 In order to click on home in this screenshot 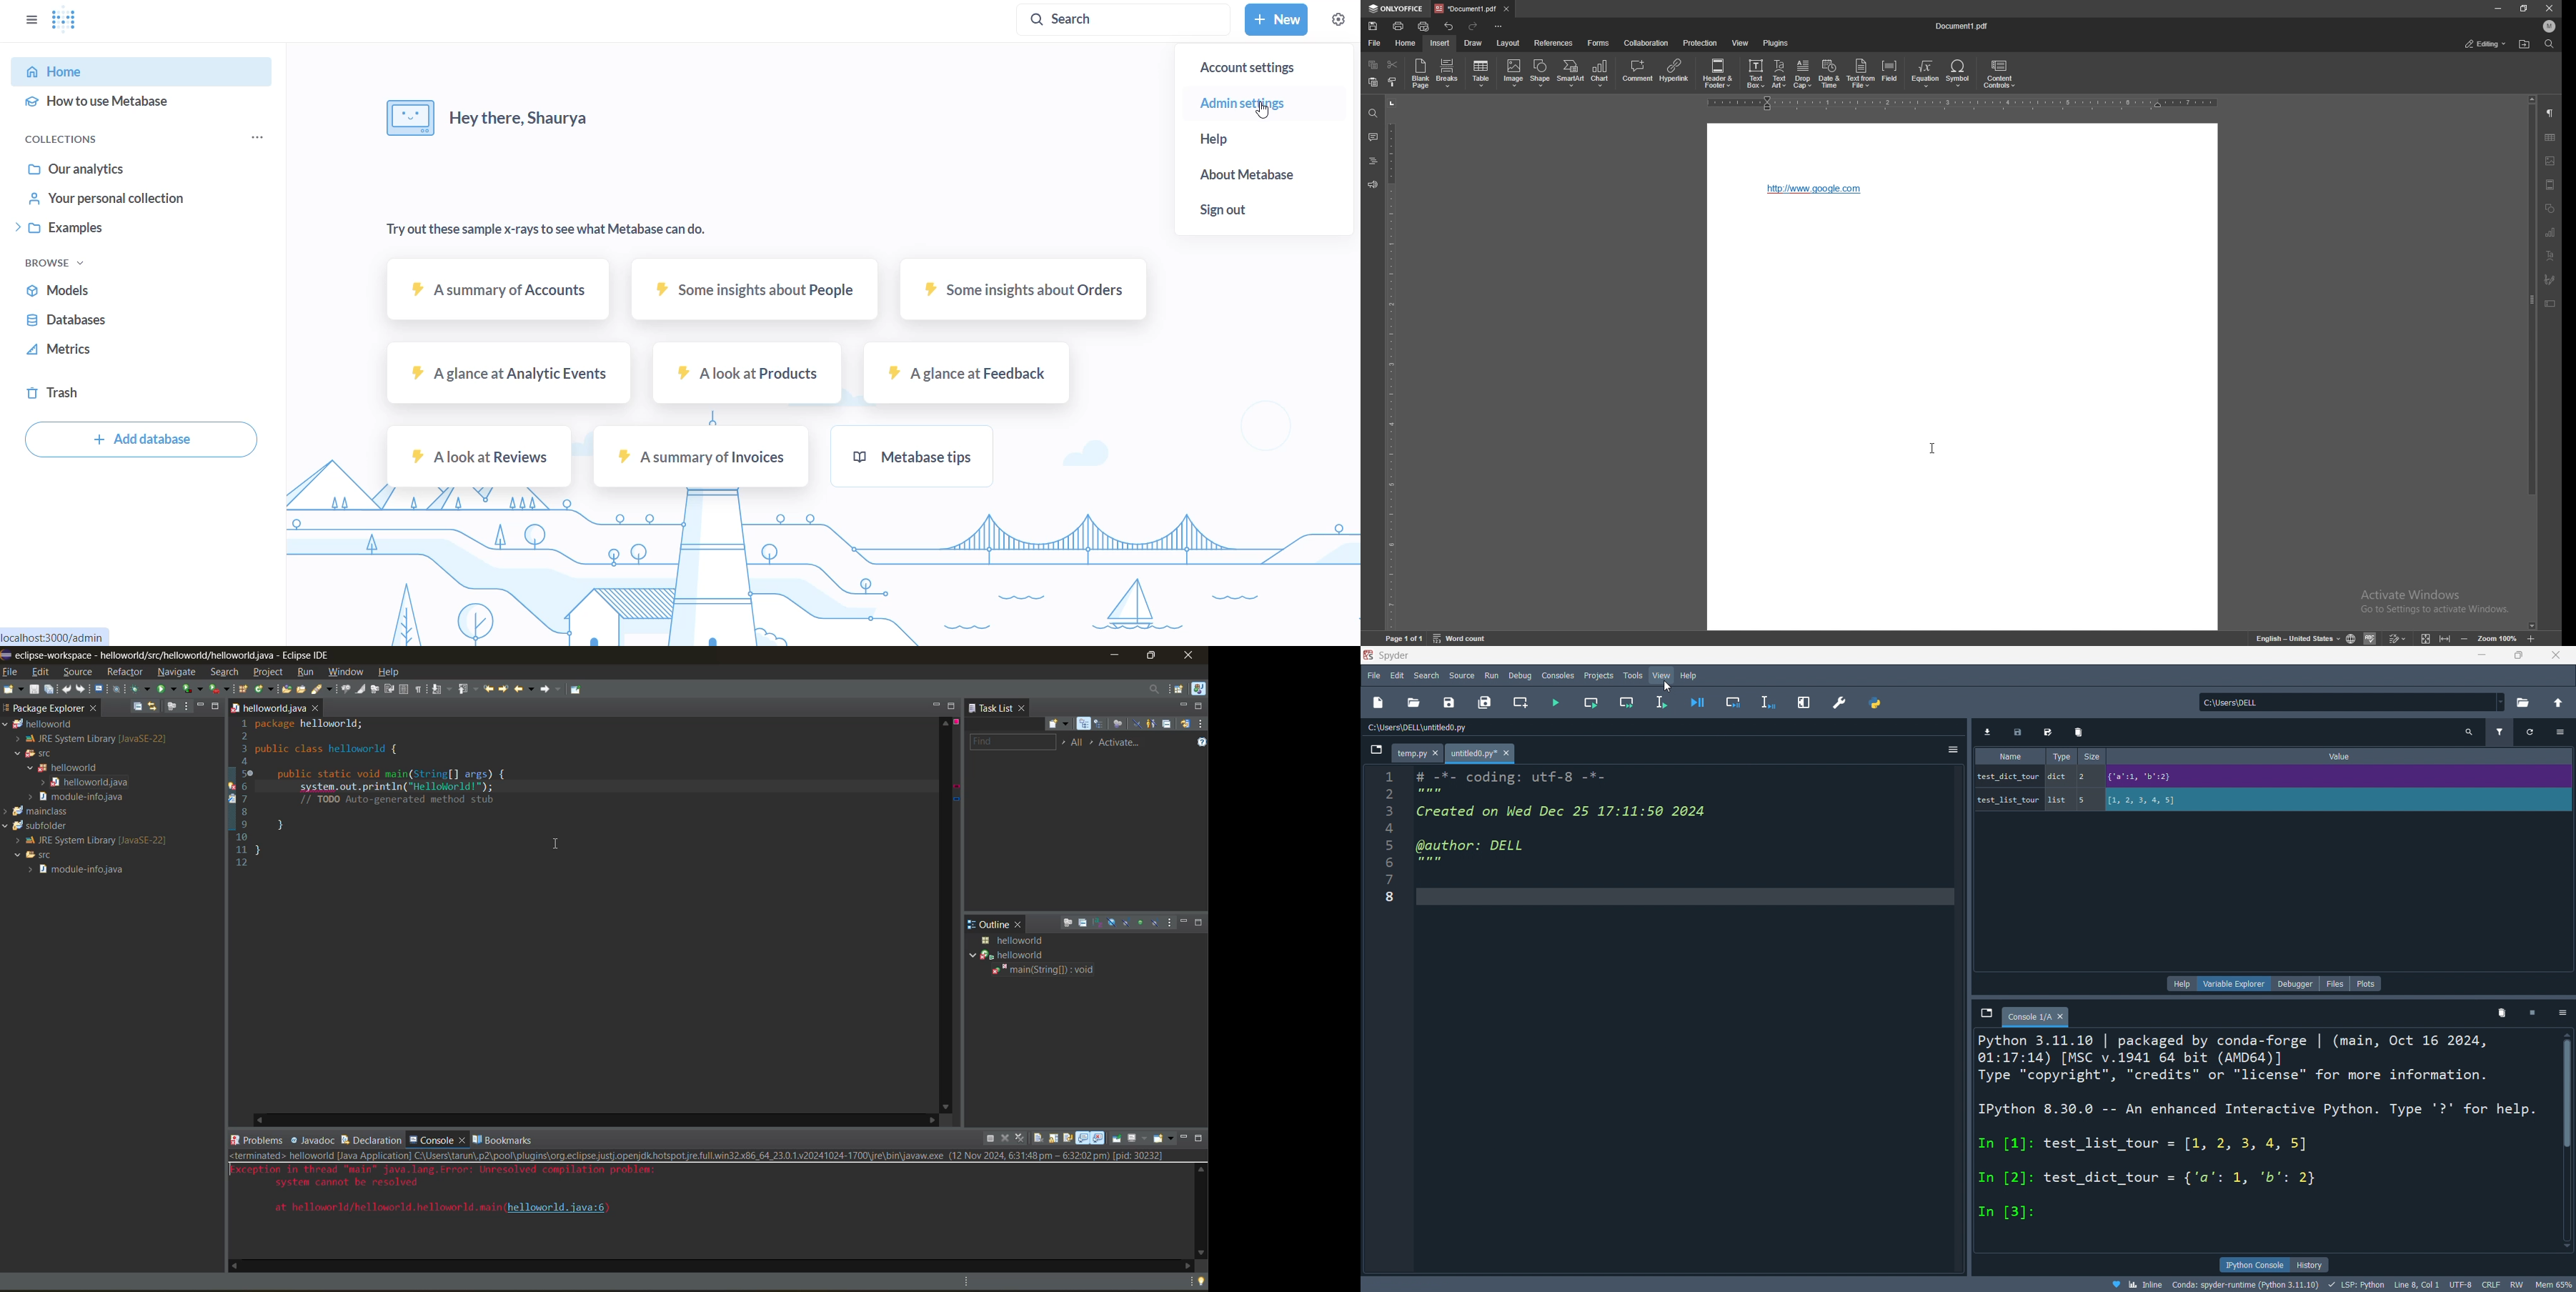, I will do `click(1404, 42)`.